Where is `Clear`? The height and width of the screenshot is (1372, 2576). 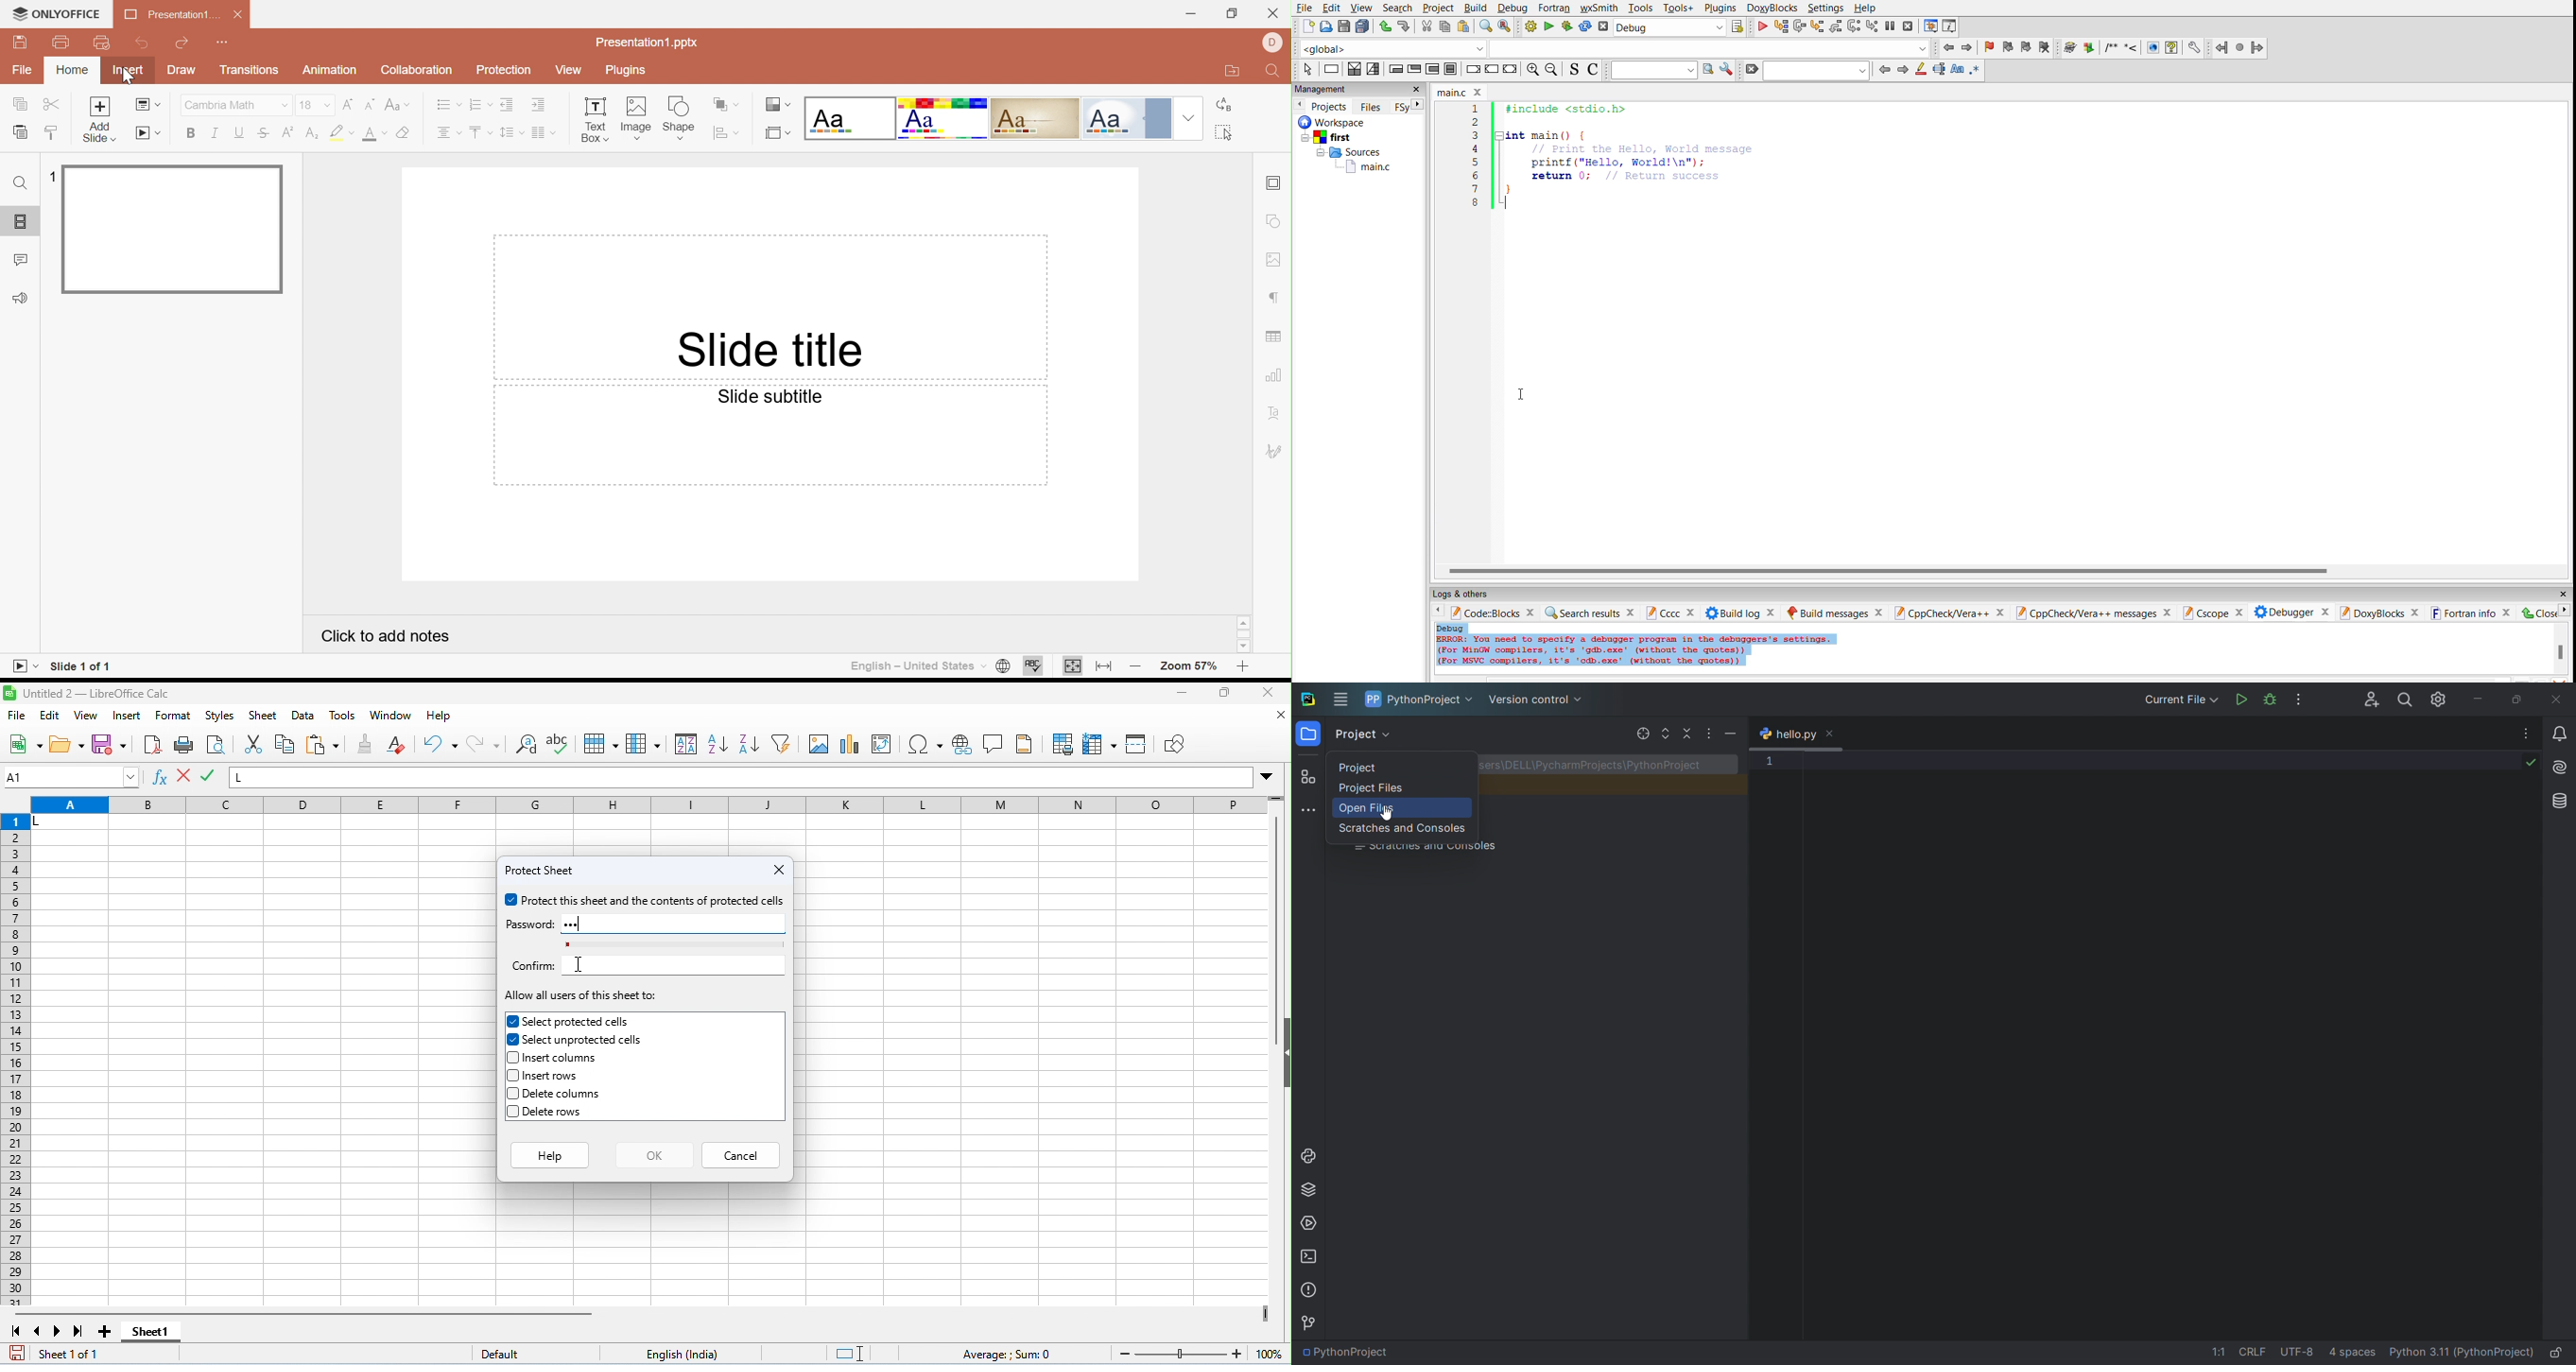 Clear is located at coordinates (409, 133).